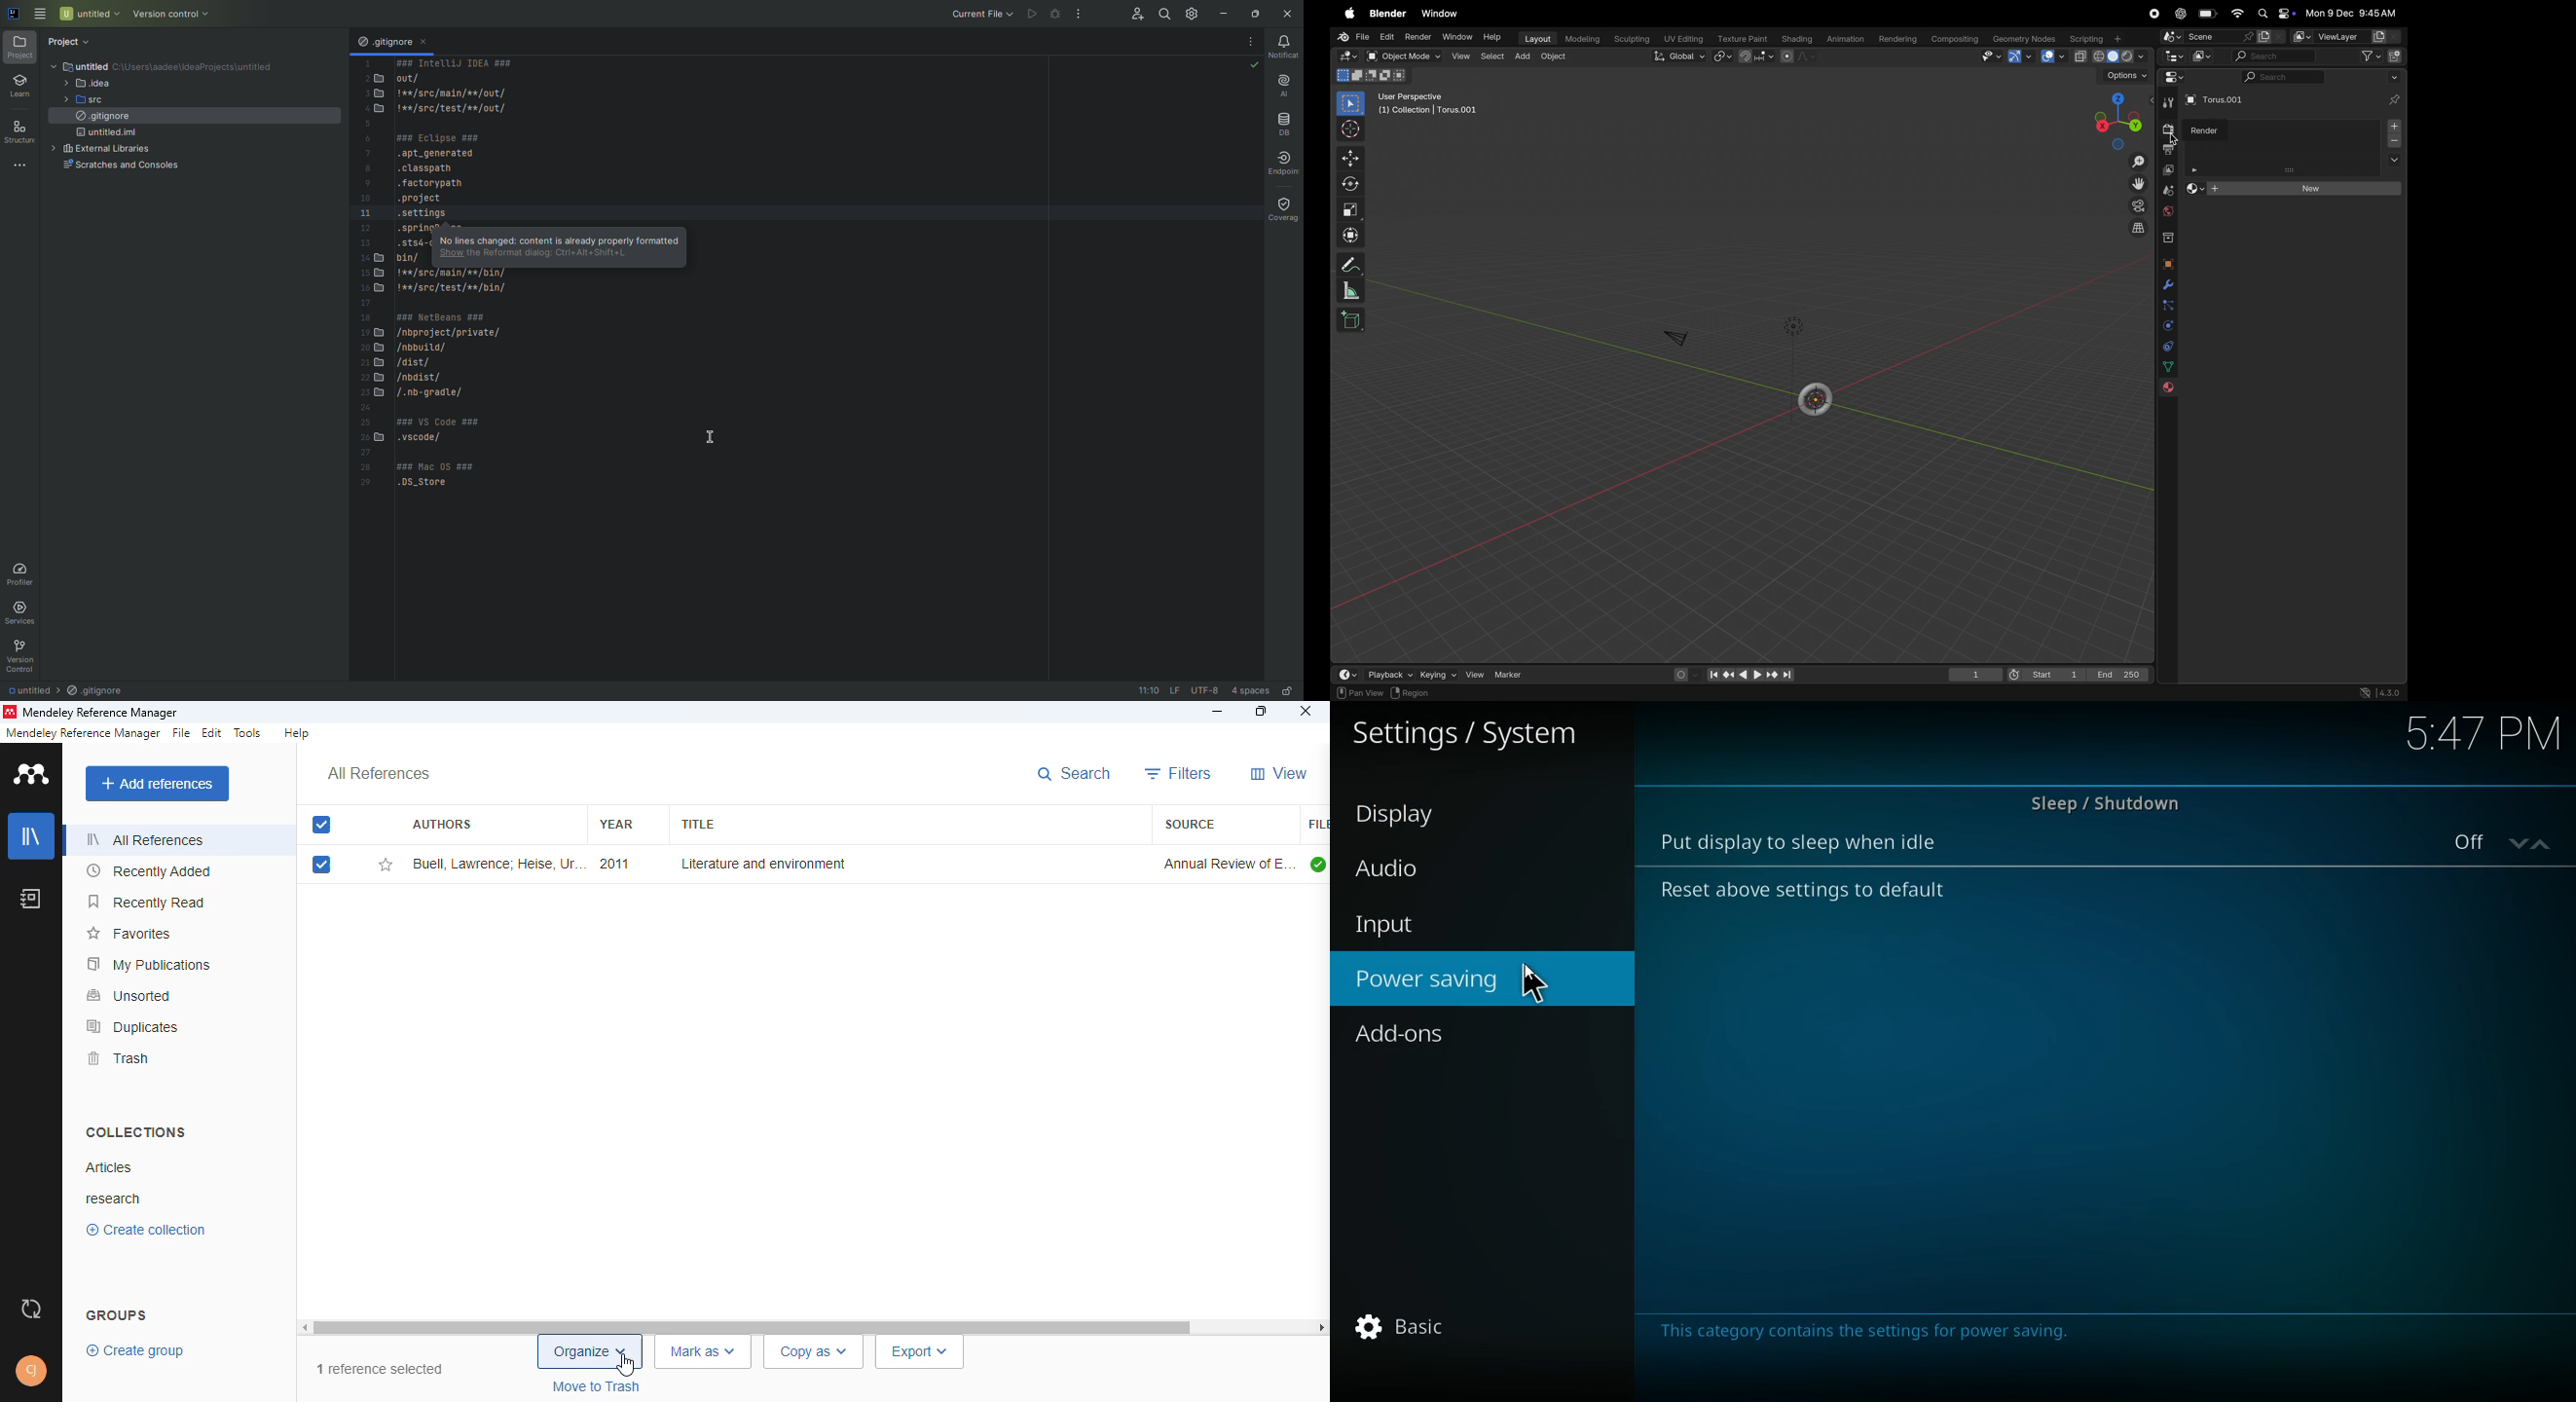  I want to click on search, so click(1075, 774).